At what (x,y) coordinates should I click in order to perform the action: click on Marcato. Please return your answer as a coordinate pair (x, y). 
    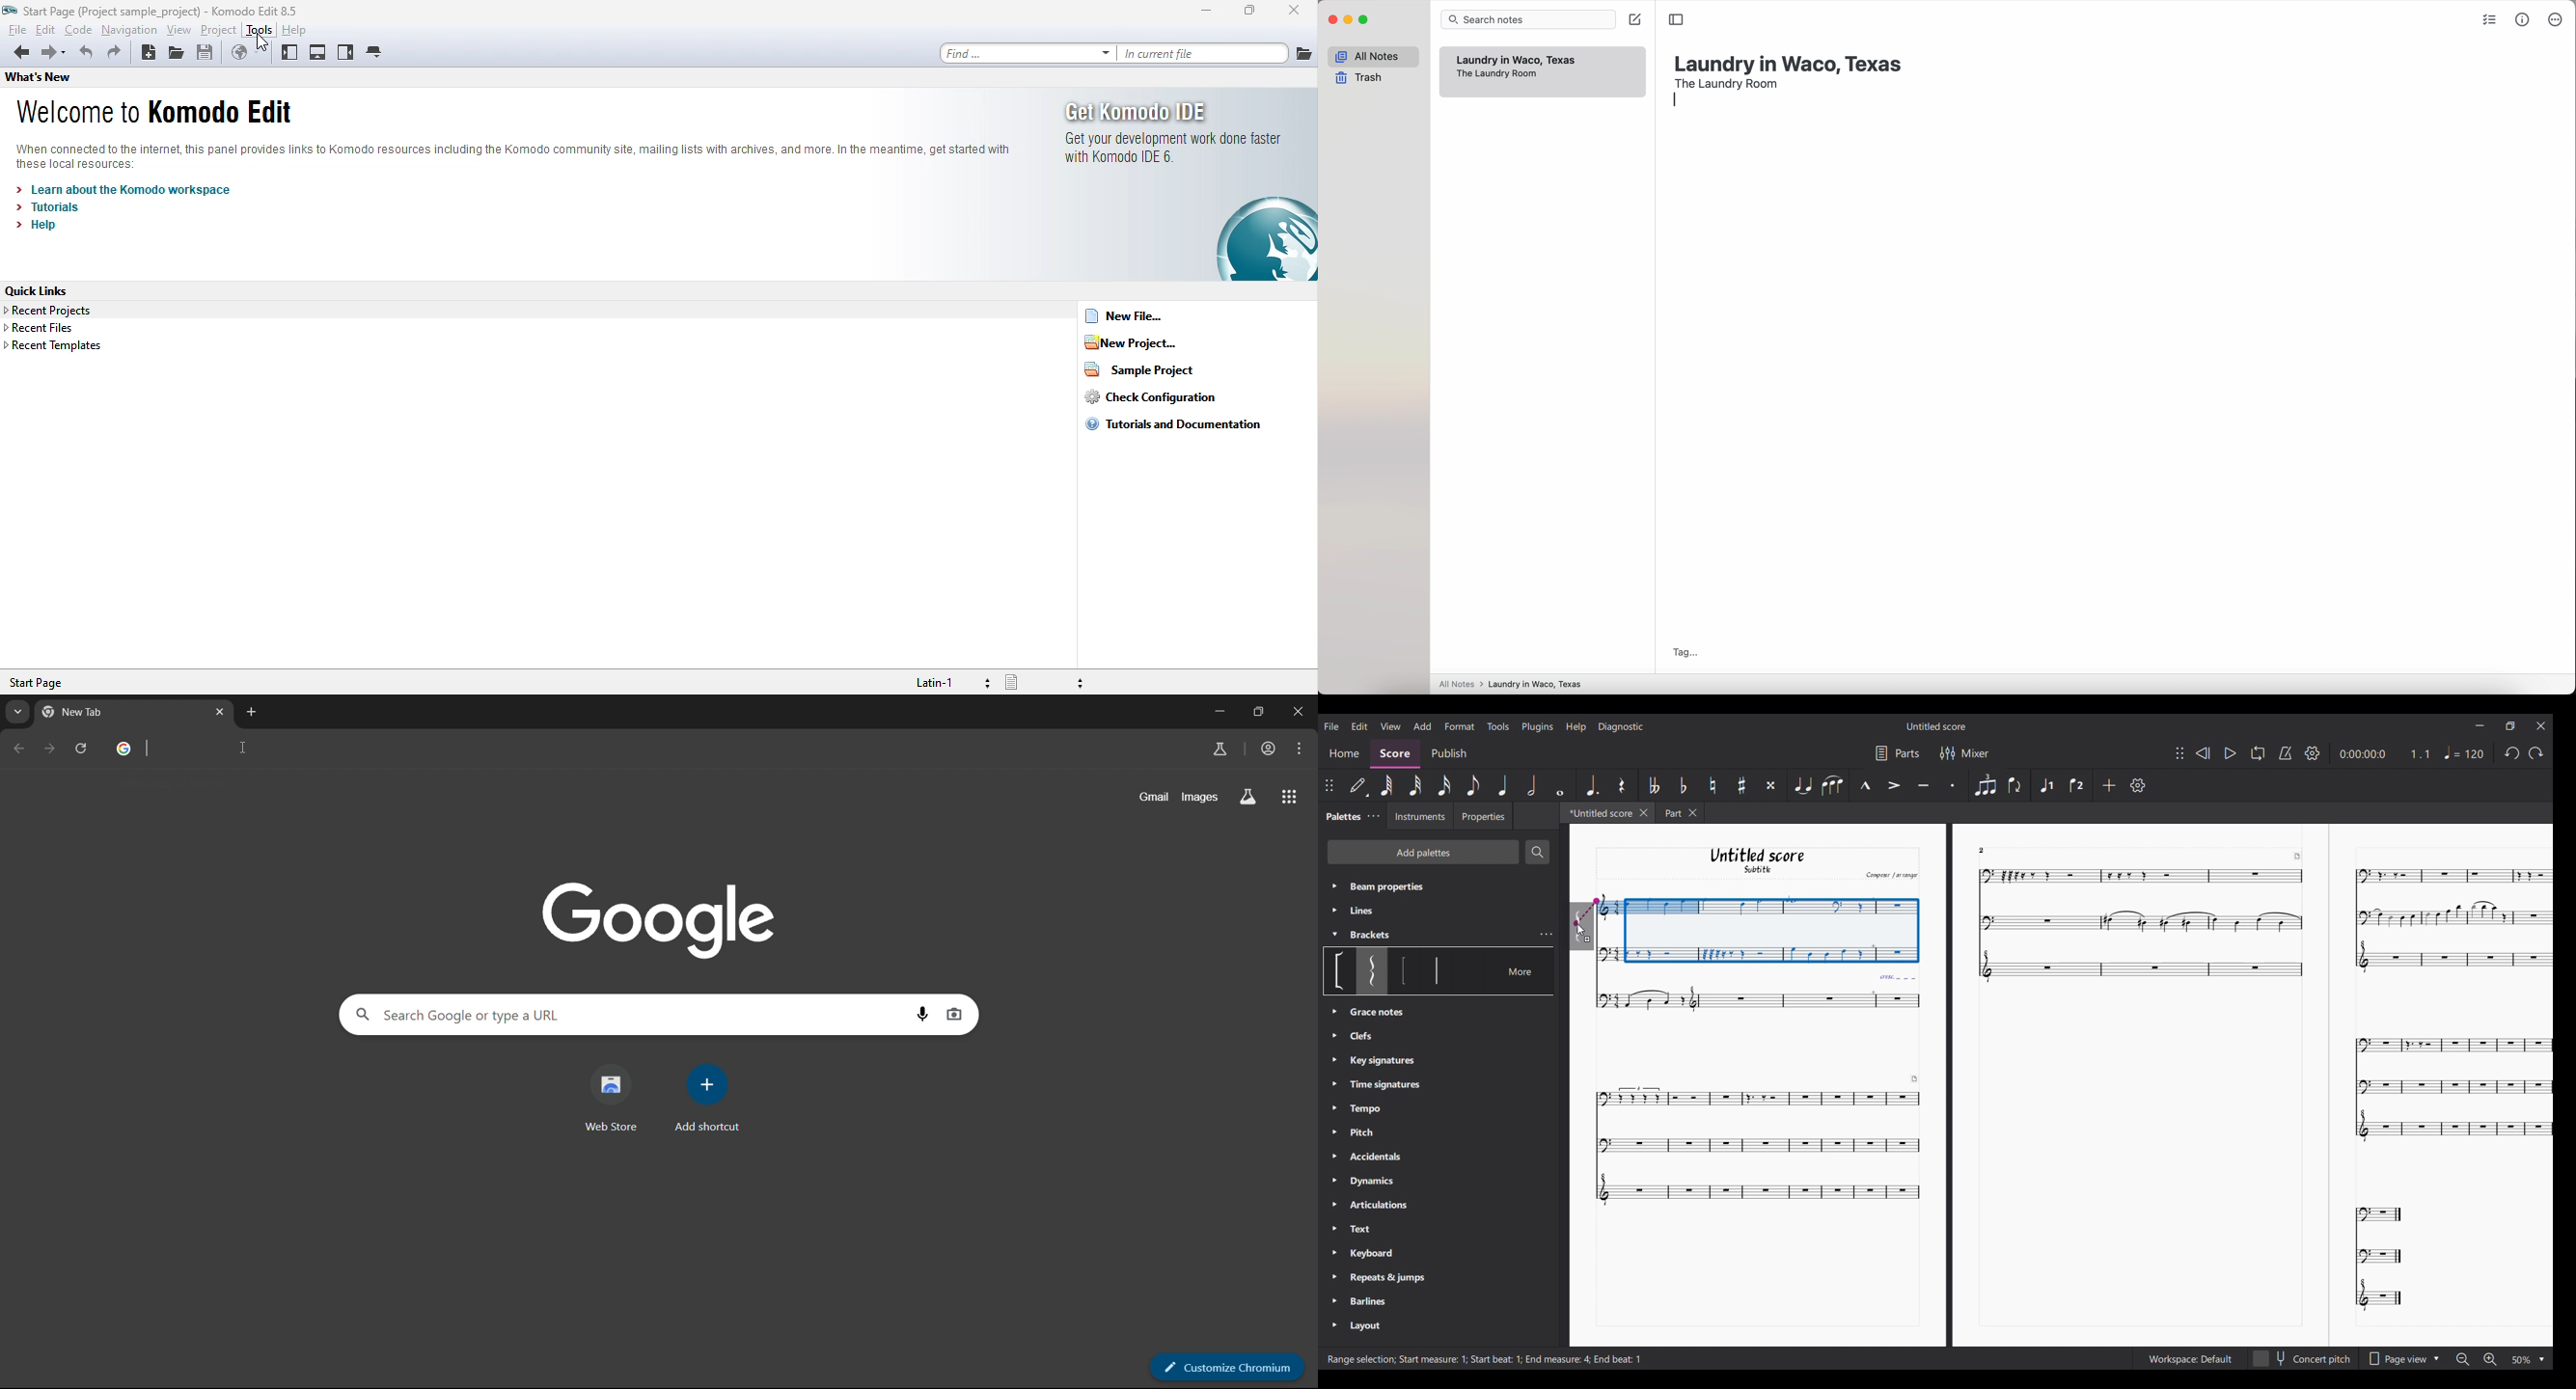
    Looking at the image, I should click on (1865, 785).